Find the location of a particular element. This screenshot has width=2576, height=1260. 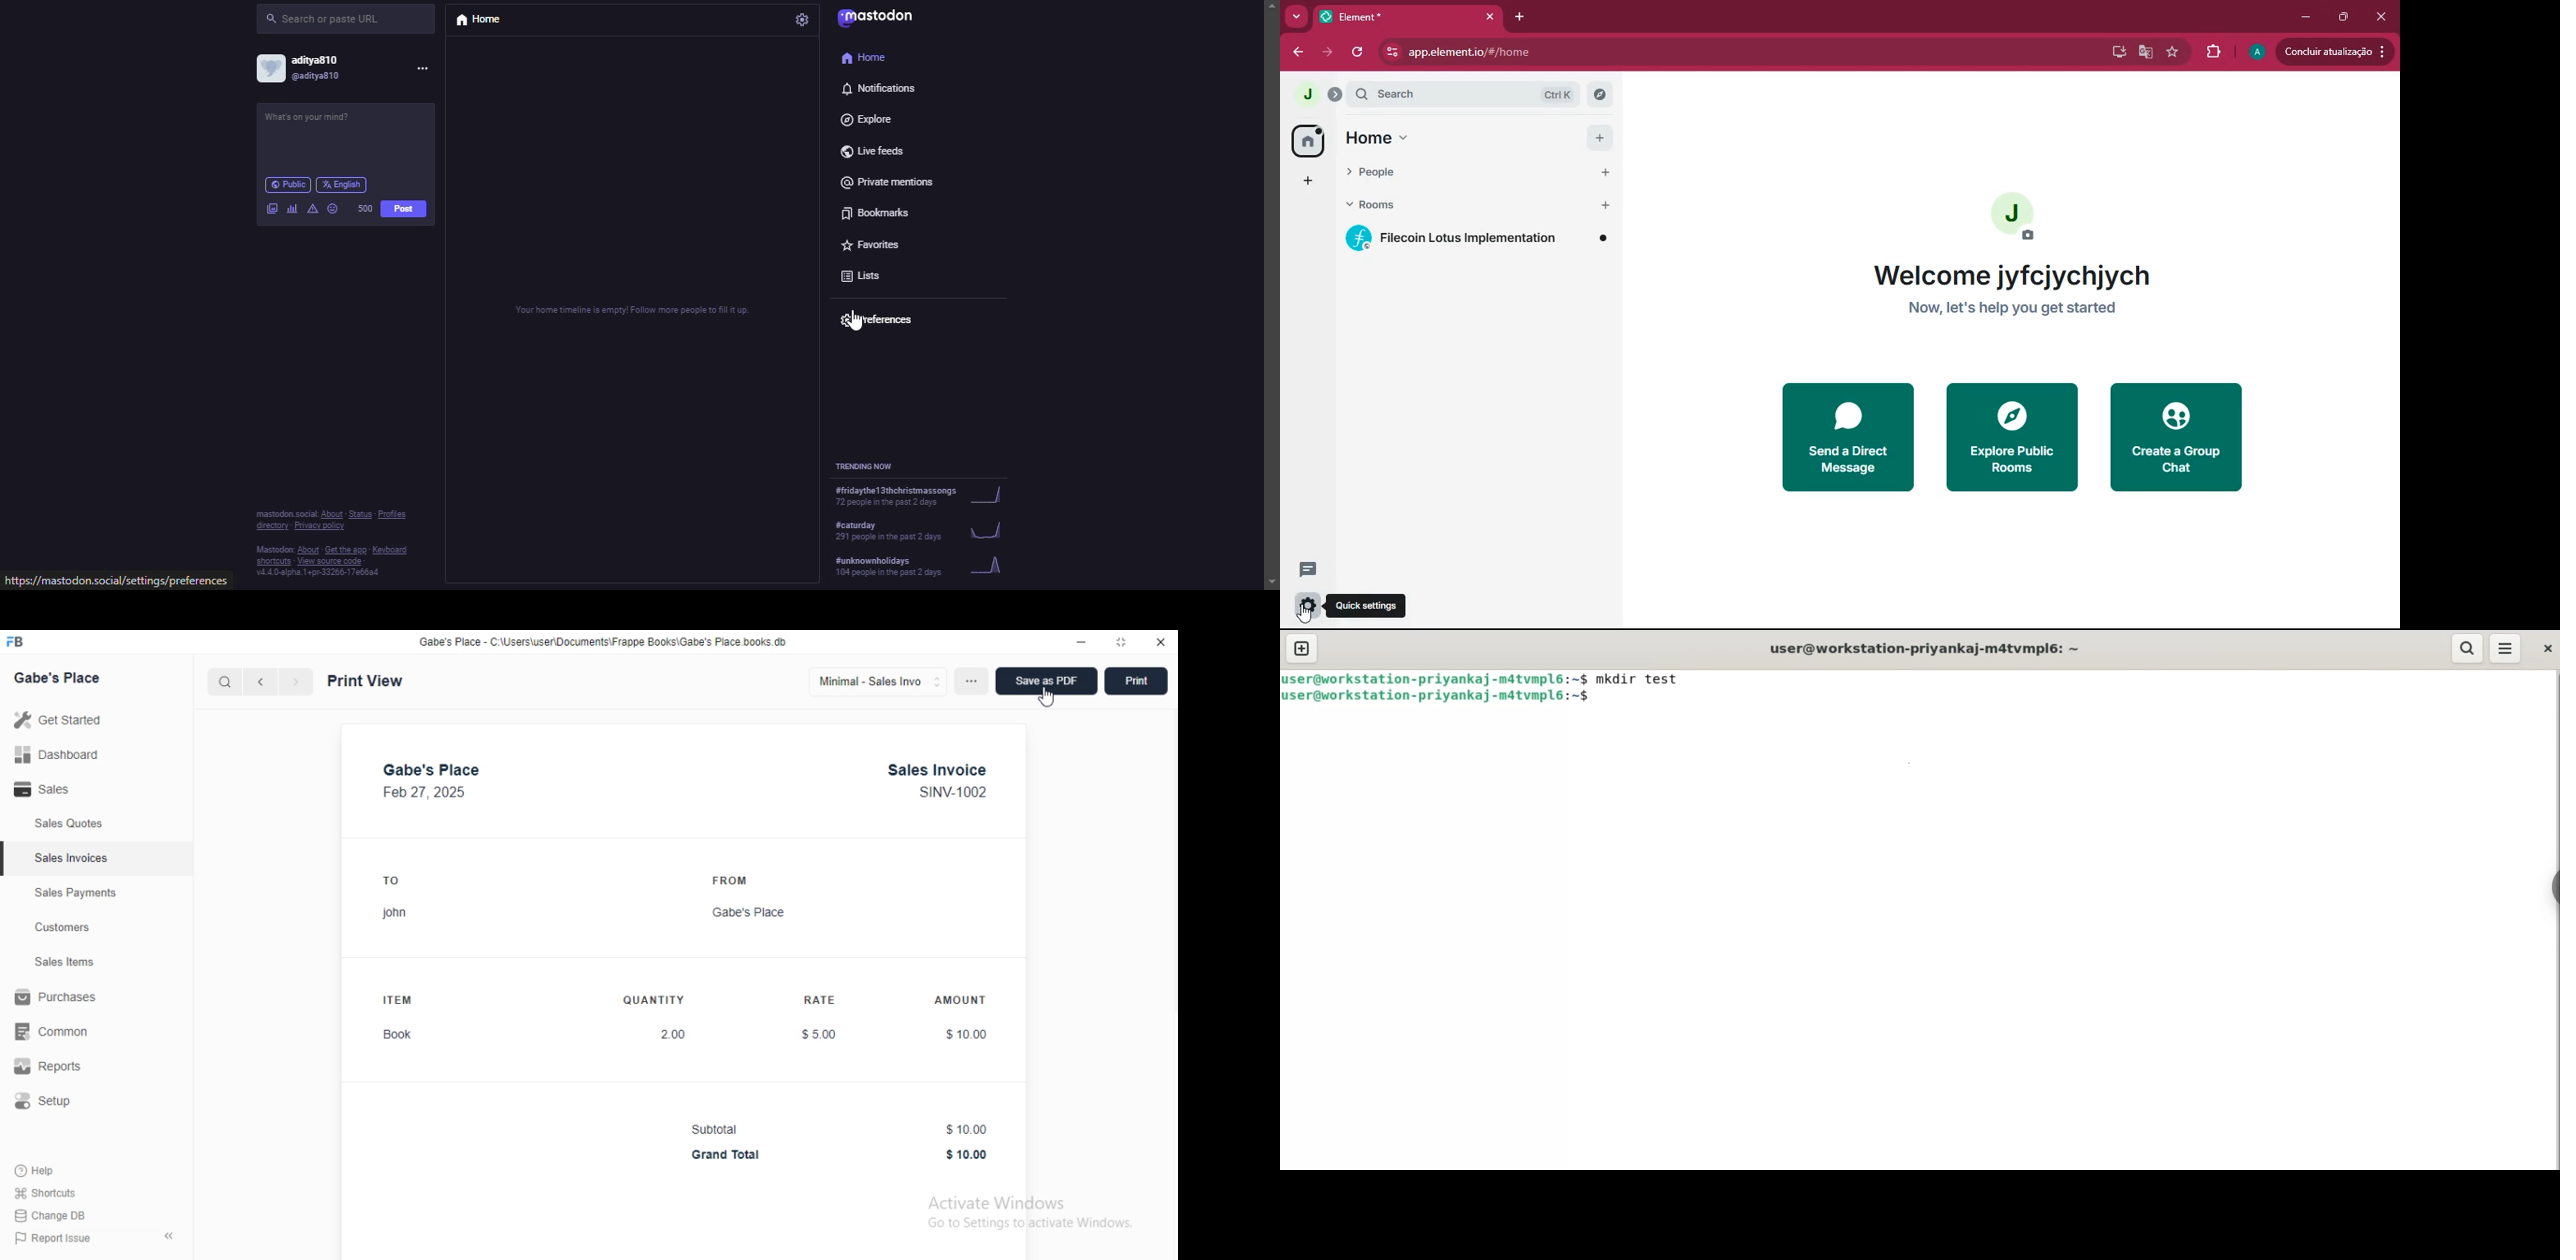

ITEM is located at coordinates (400, 999).